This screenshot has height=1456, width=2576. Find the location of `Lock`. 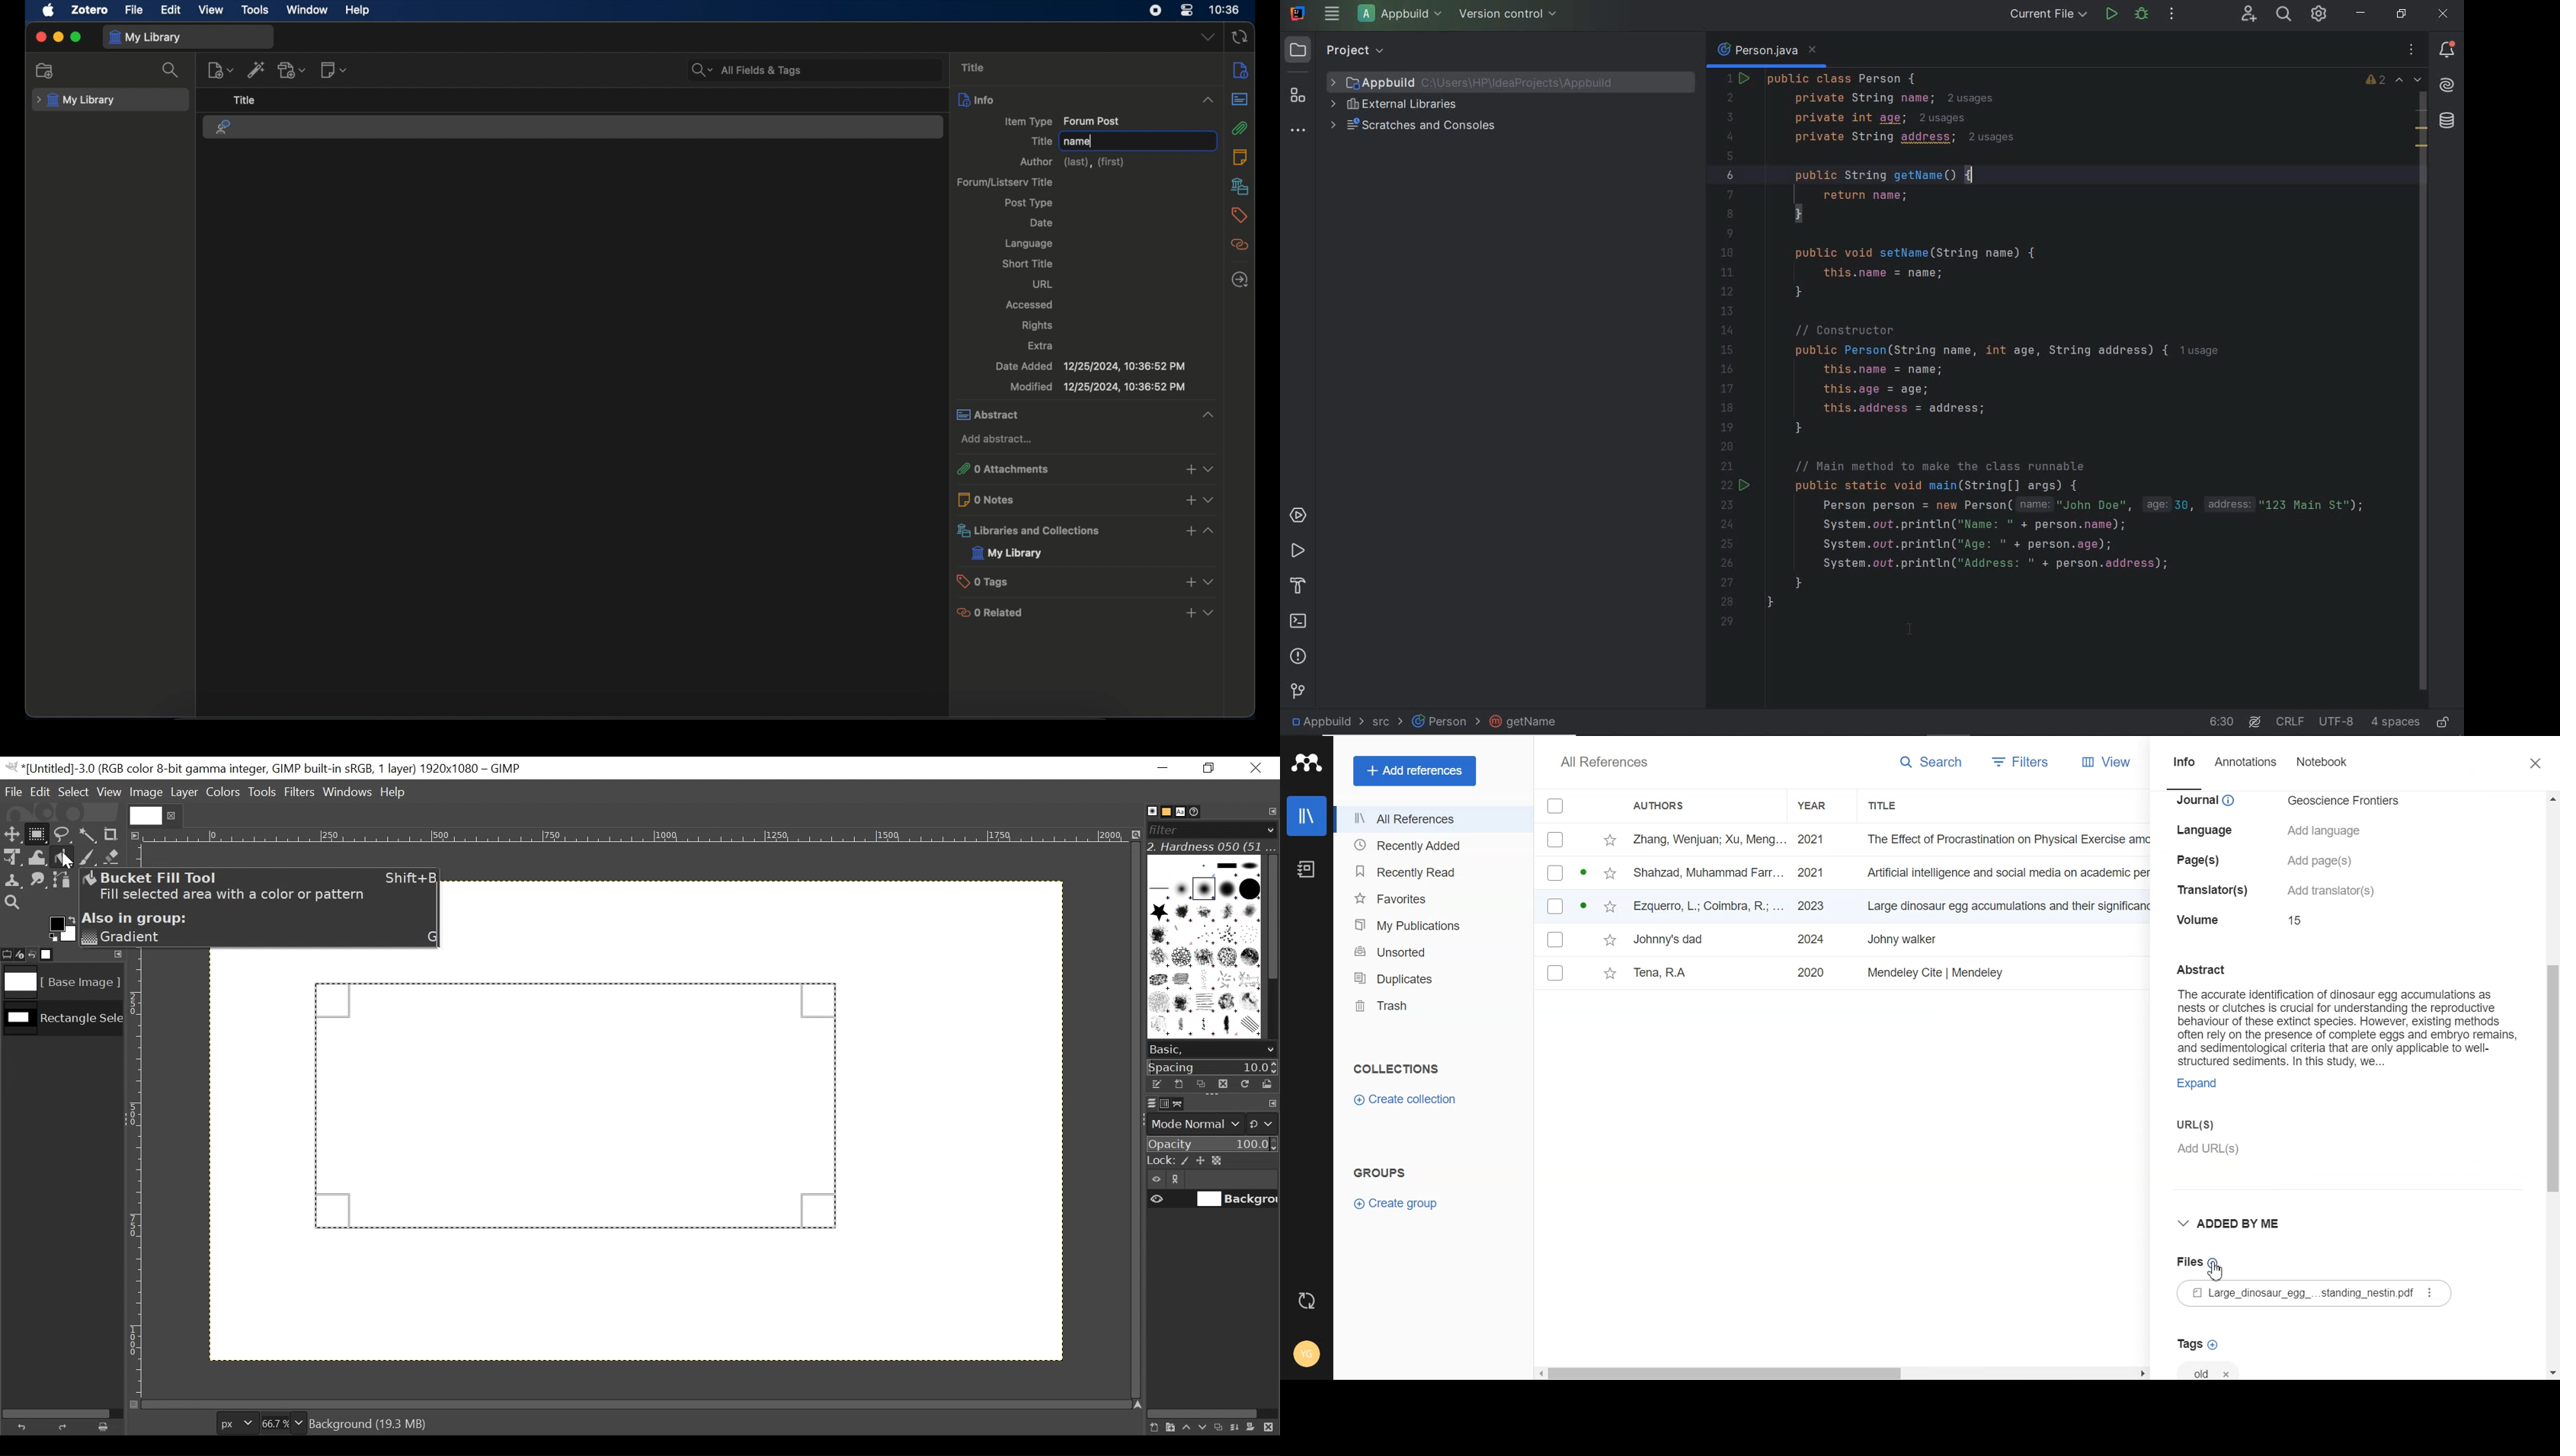

Lock is located at coordinates (1211, 1161).